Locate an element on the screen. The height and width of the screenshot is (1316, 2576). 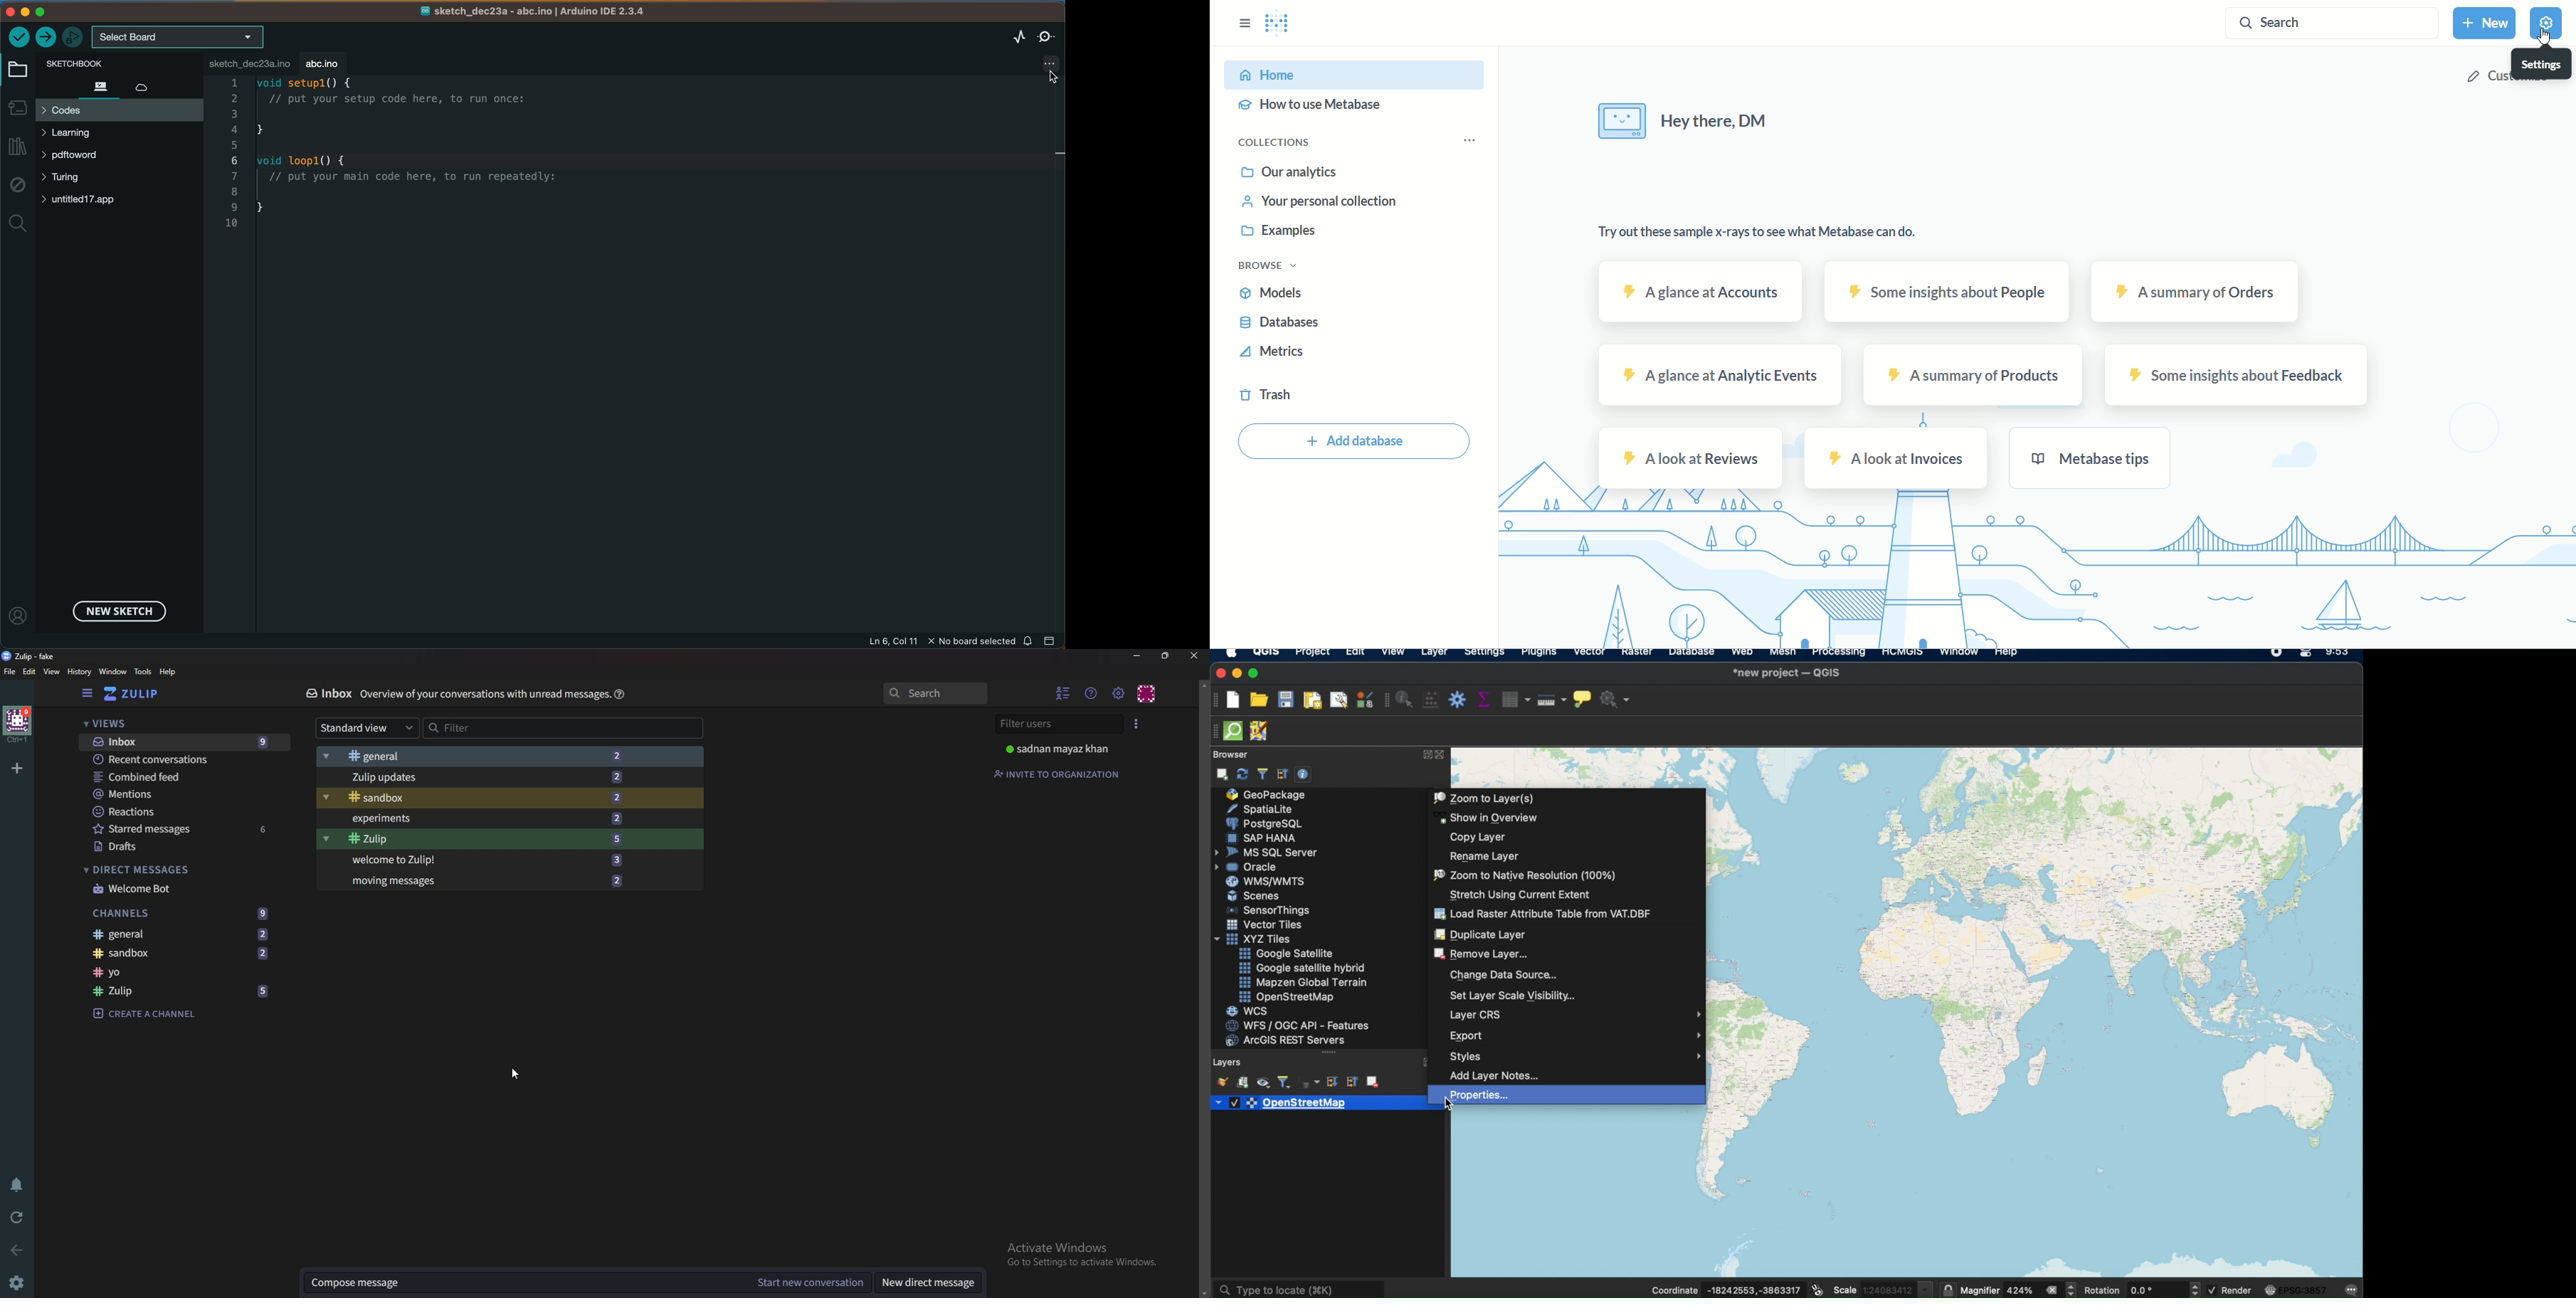
Experiments is located at coordinates (496, 817).